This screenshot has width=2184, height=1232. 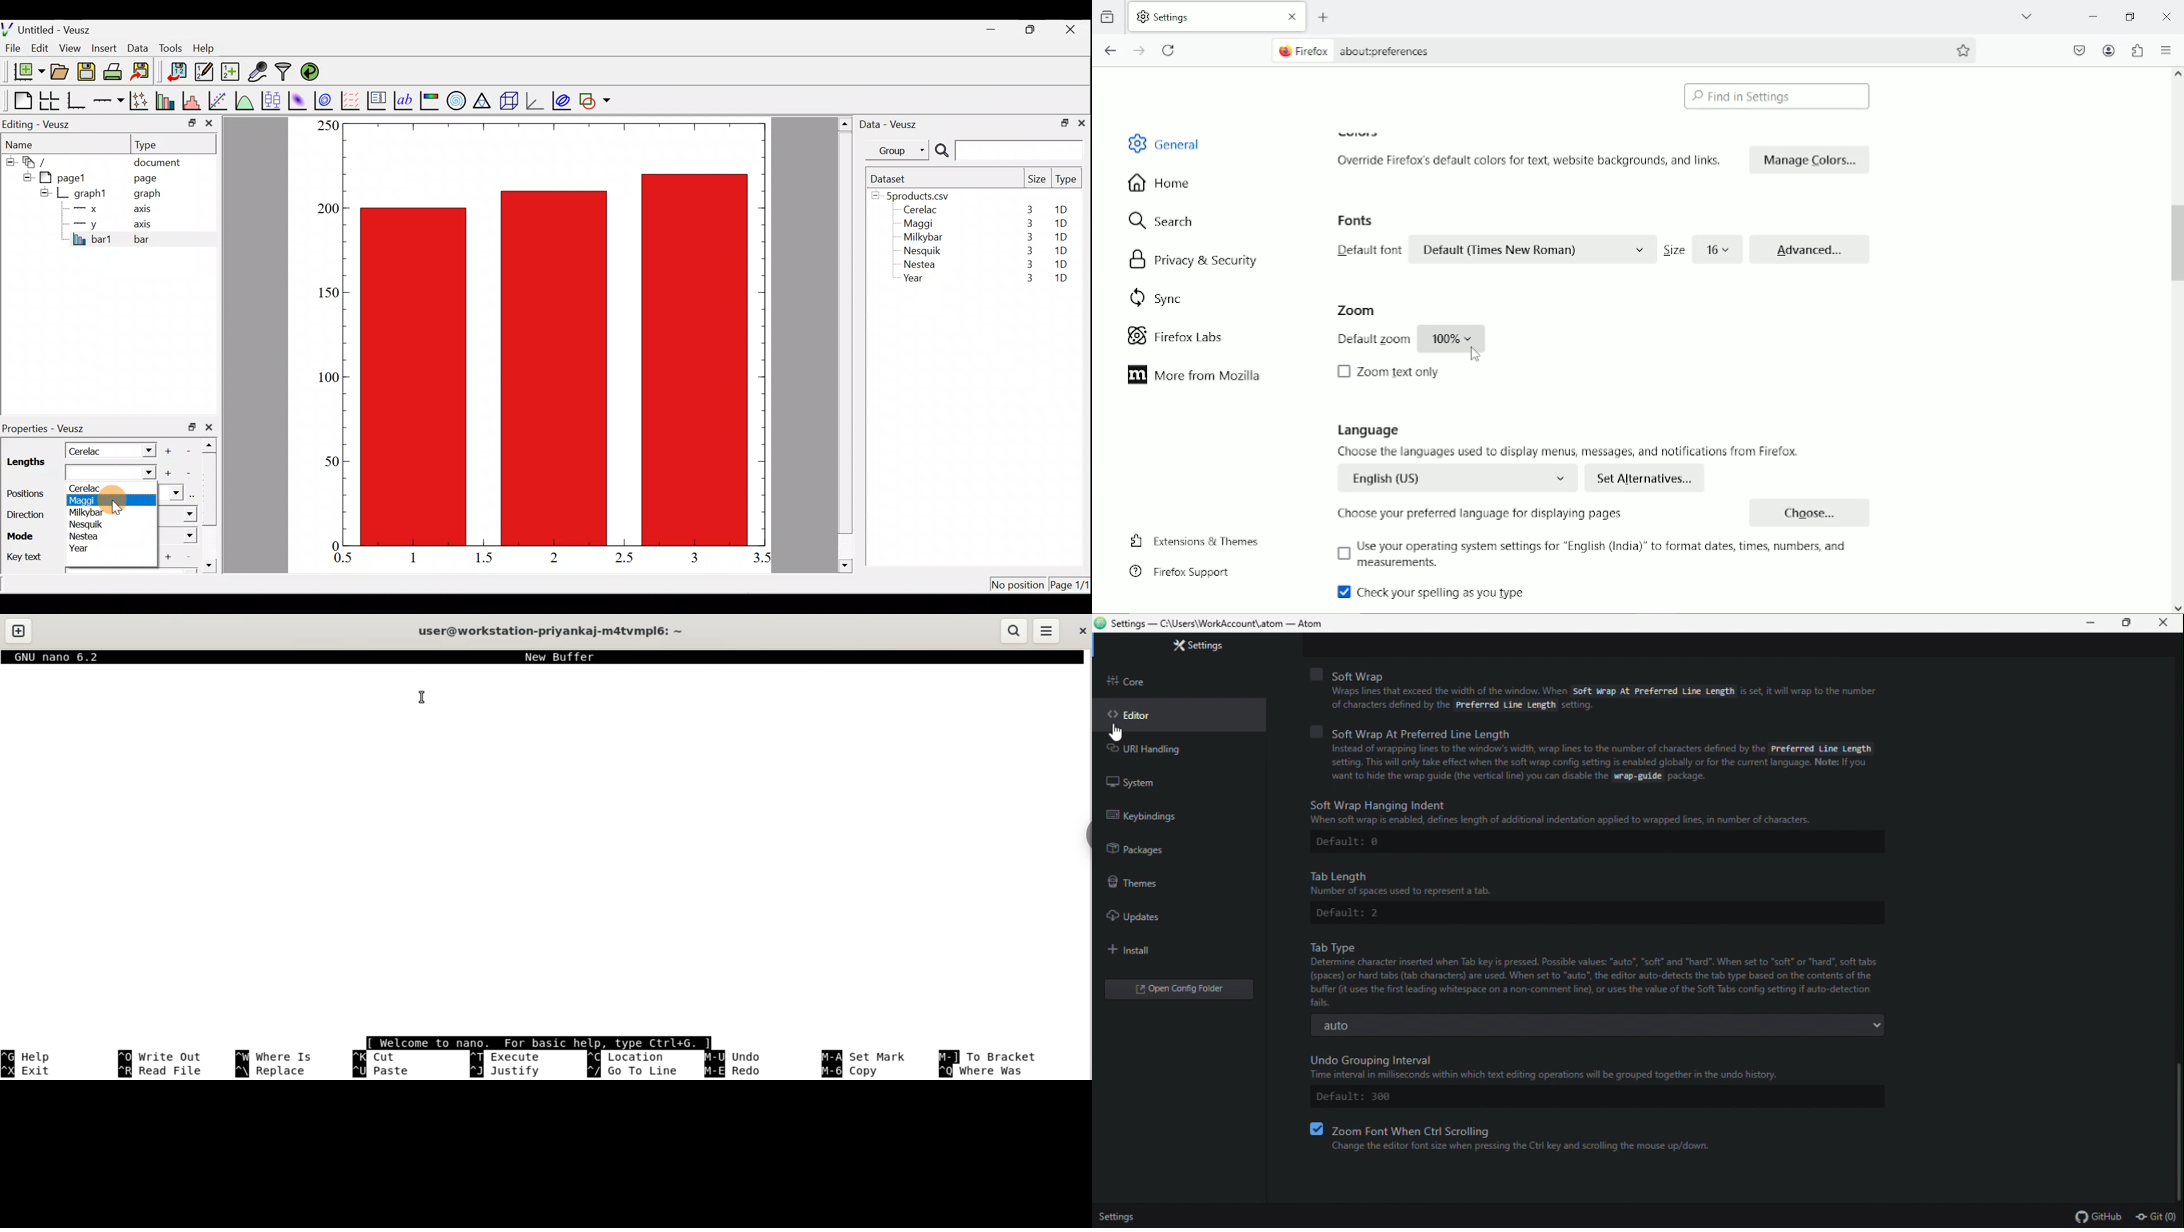 What do you see at coordinates (2177, 74) in the screenshot?
I see `Scroll Up` at bounding box center [2177, 74].